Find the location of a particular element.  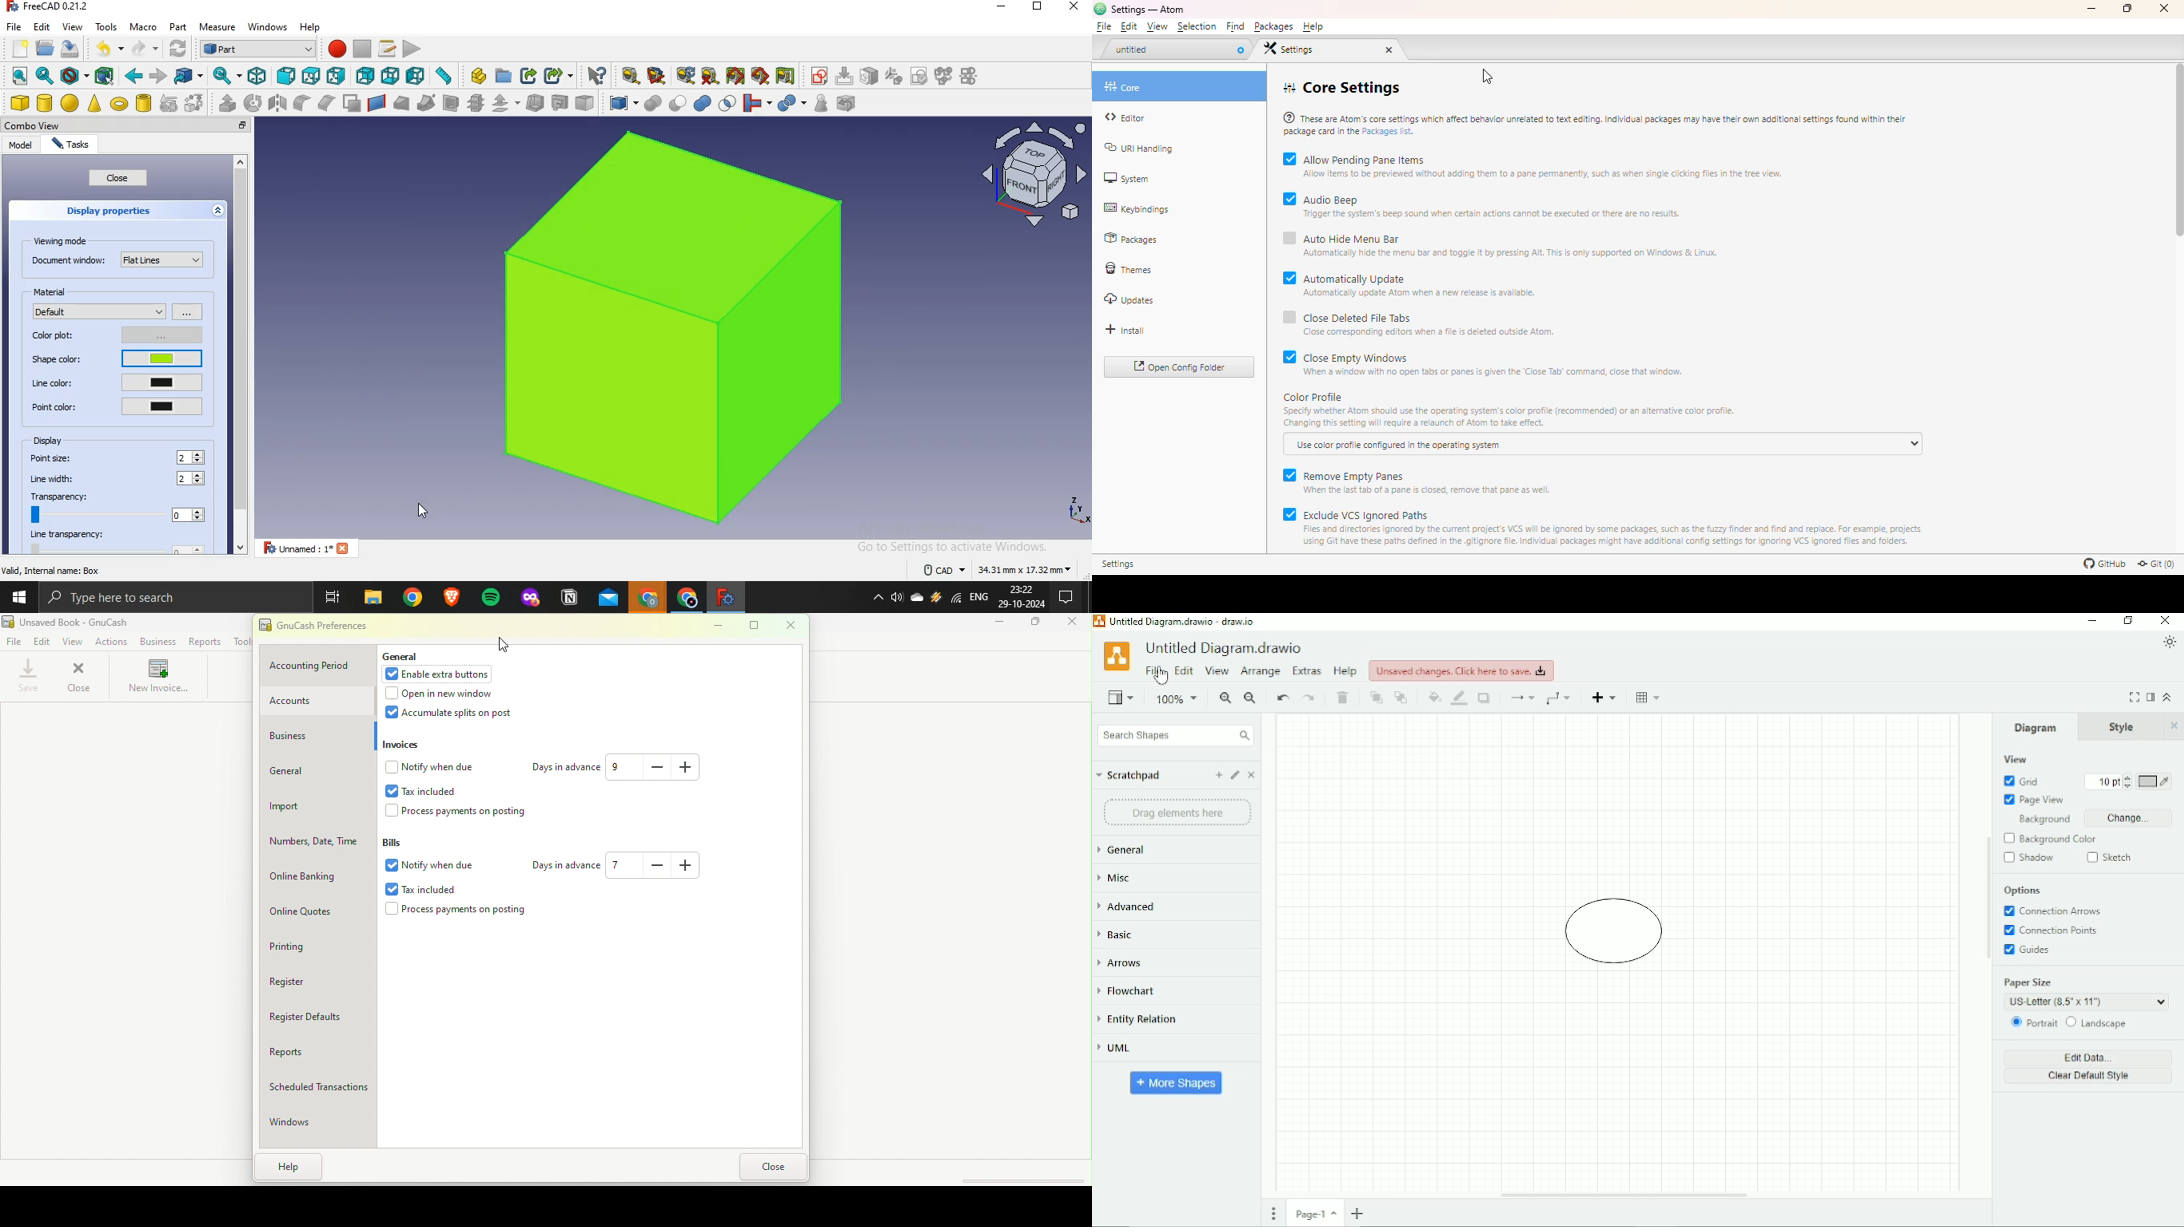

Basic is located at coordinates (1121, 934).